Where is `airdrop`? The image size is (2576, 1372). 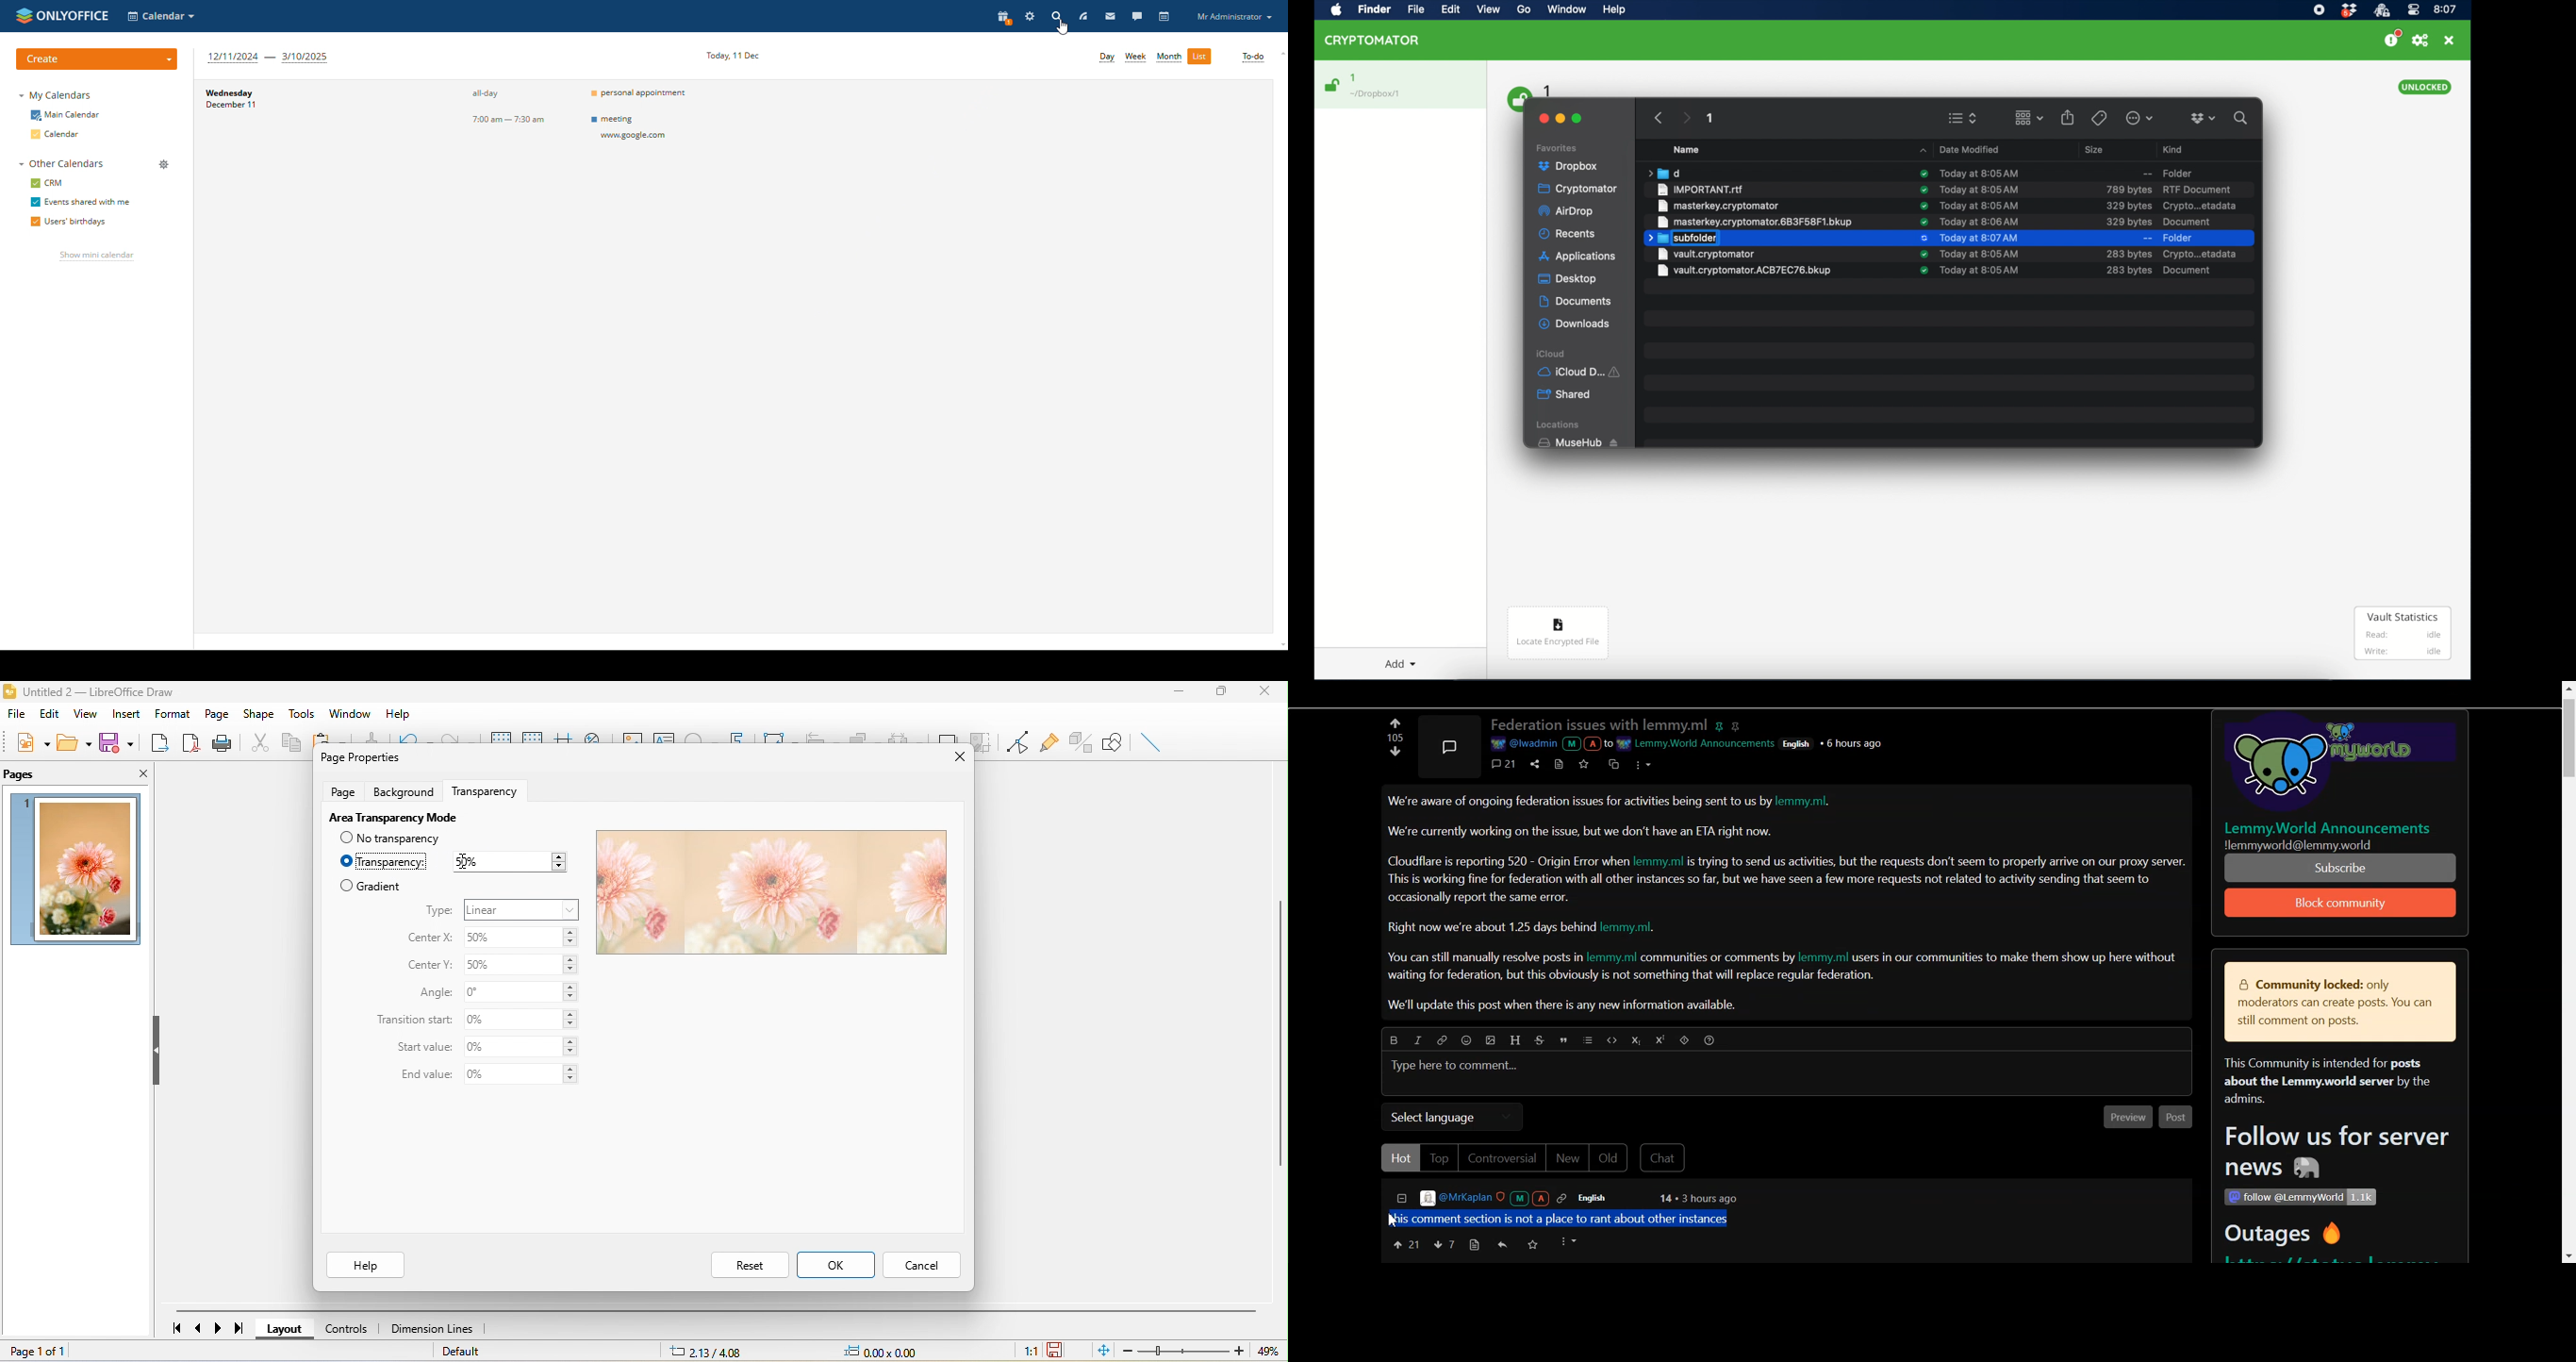 airdrop is located at coordinates (1567, 212).